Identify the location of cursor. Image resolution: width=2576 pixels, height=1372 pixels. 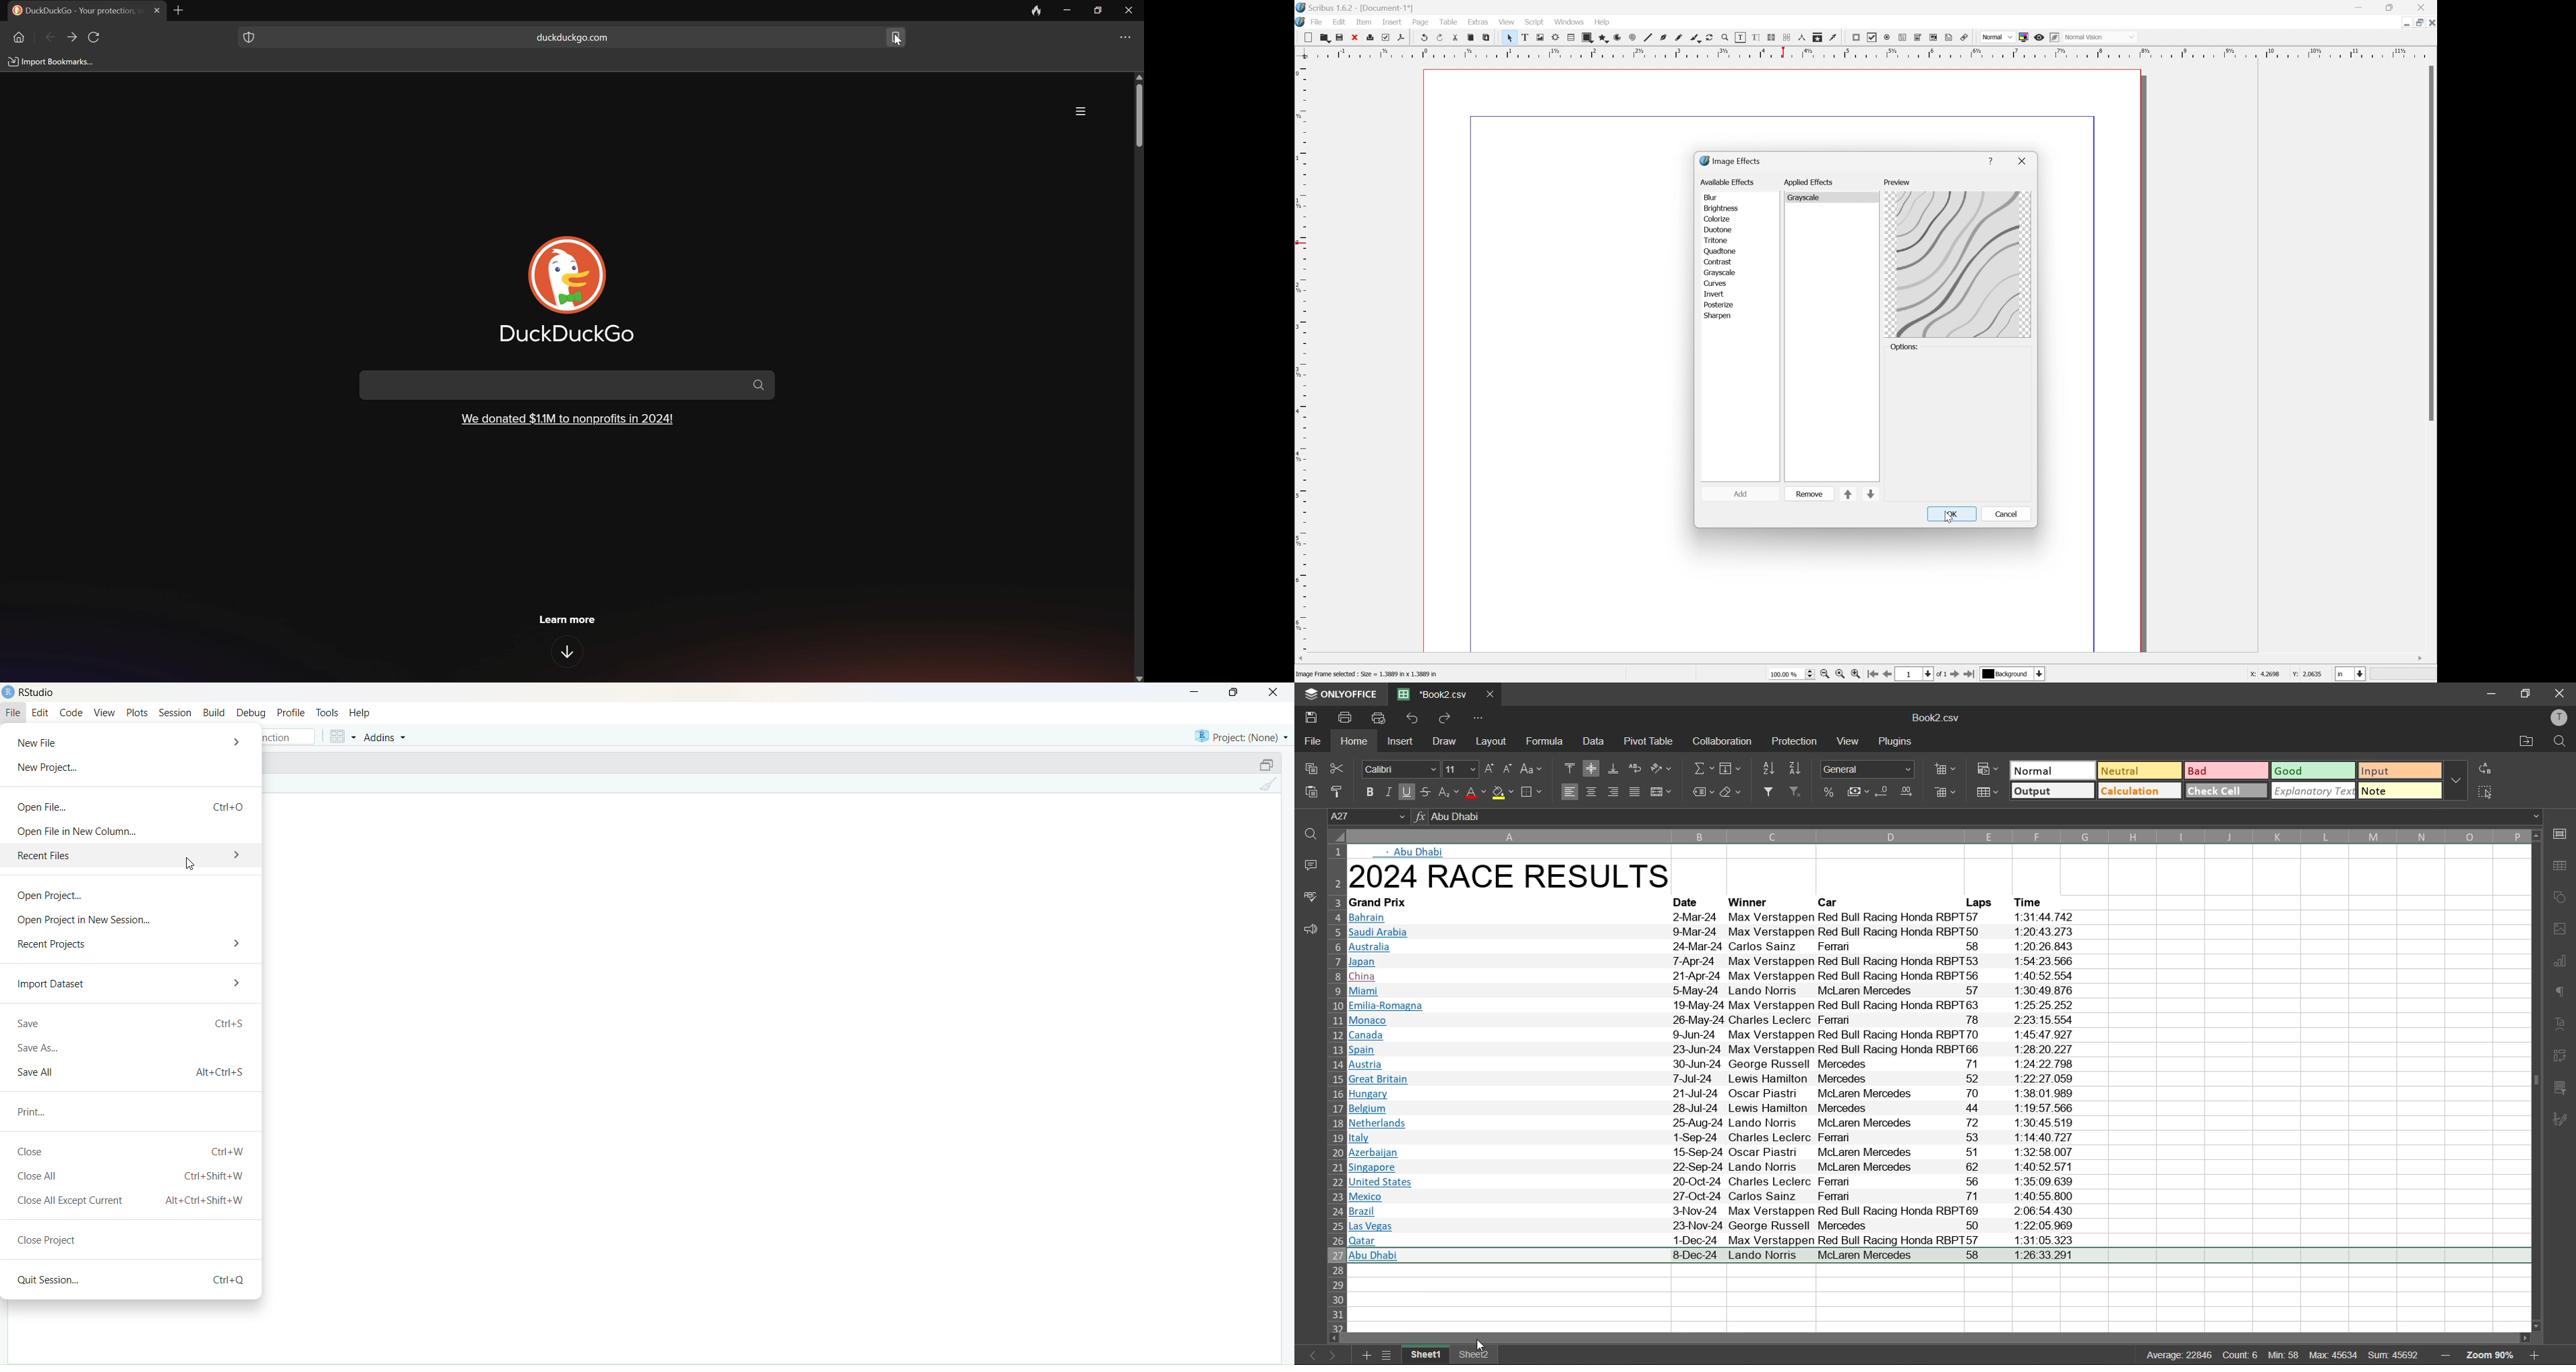
(1948, 517).